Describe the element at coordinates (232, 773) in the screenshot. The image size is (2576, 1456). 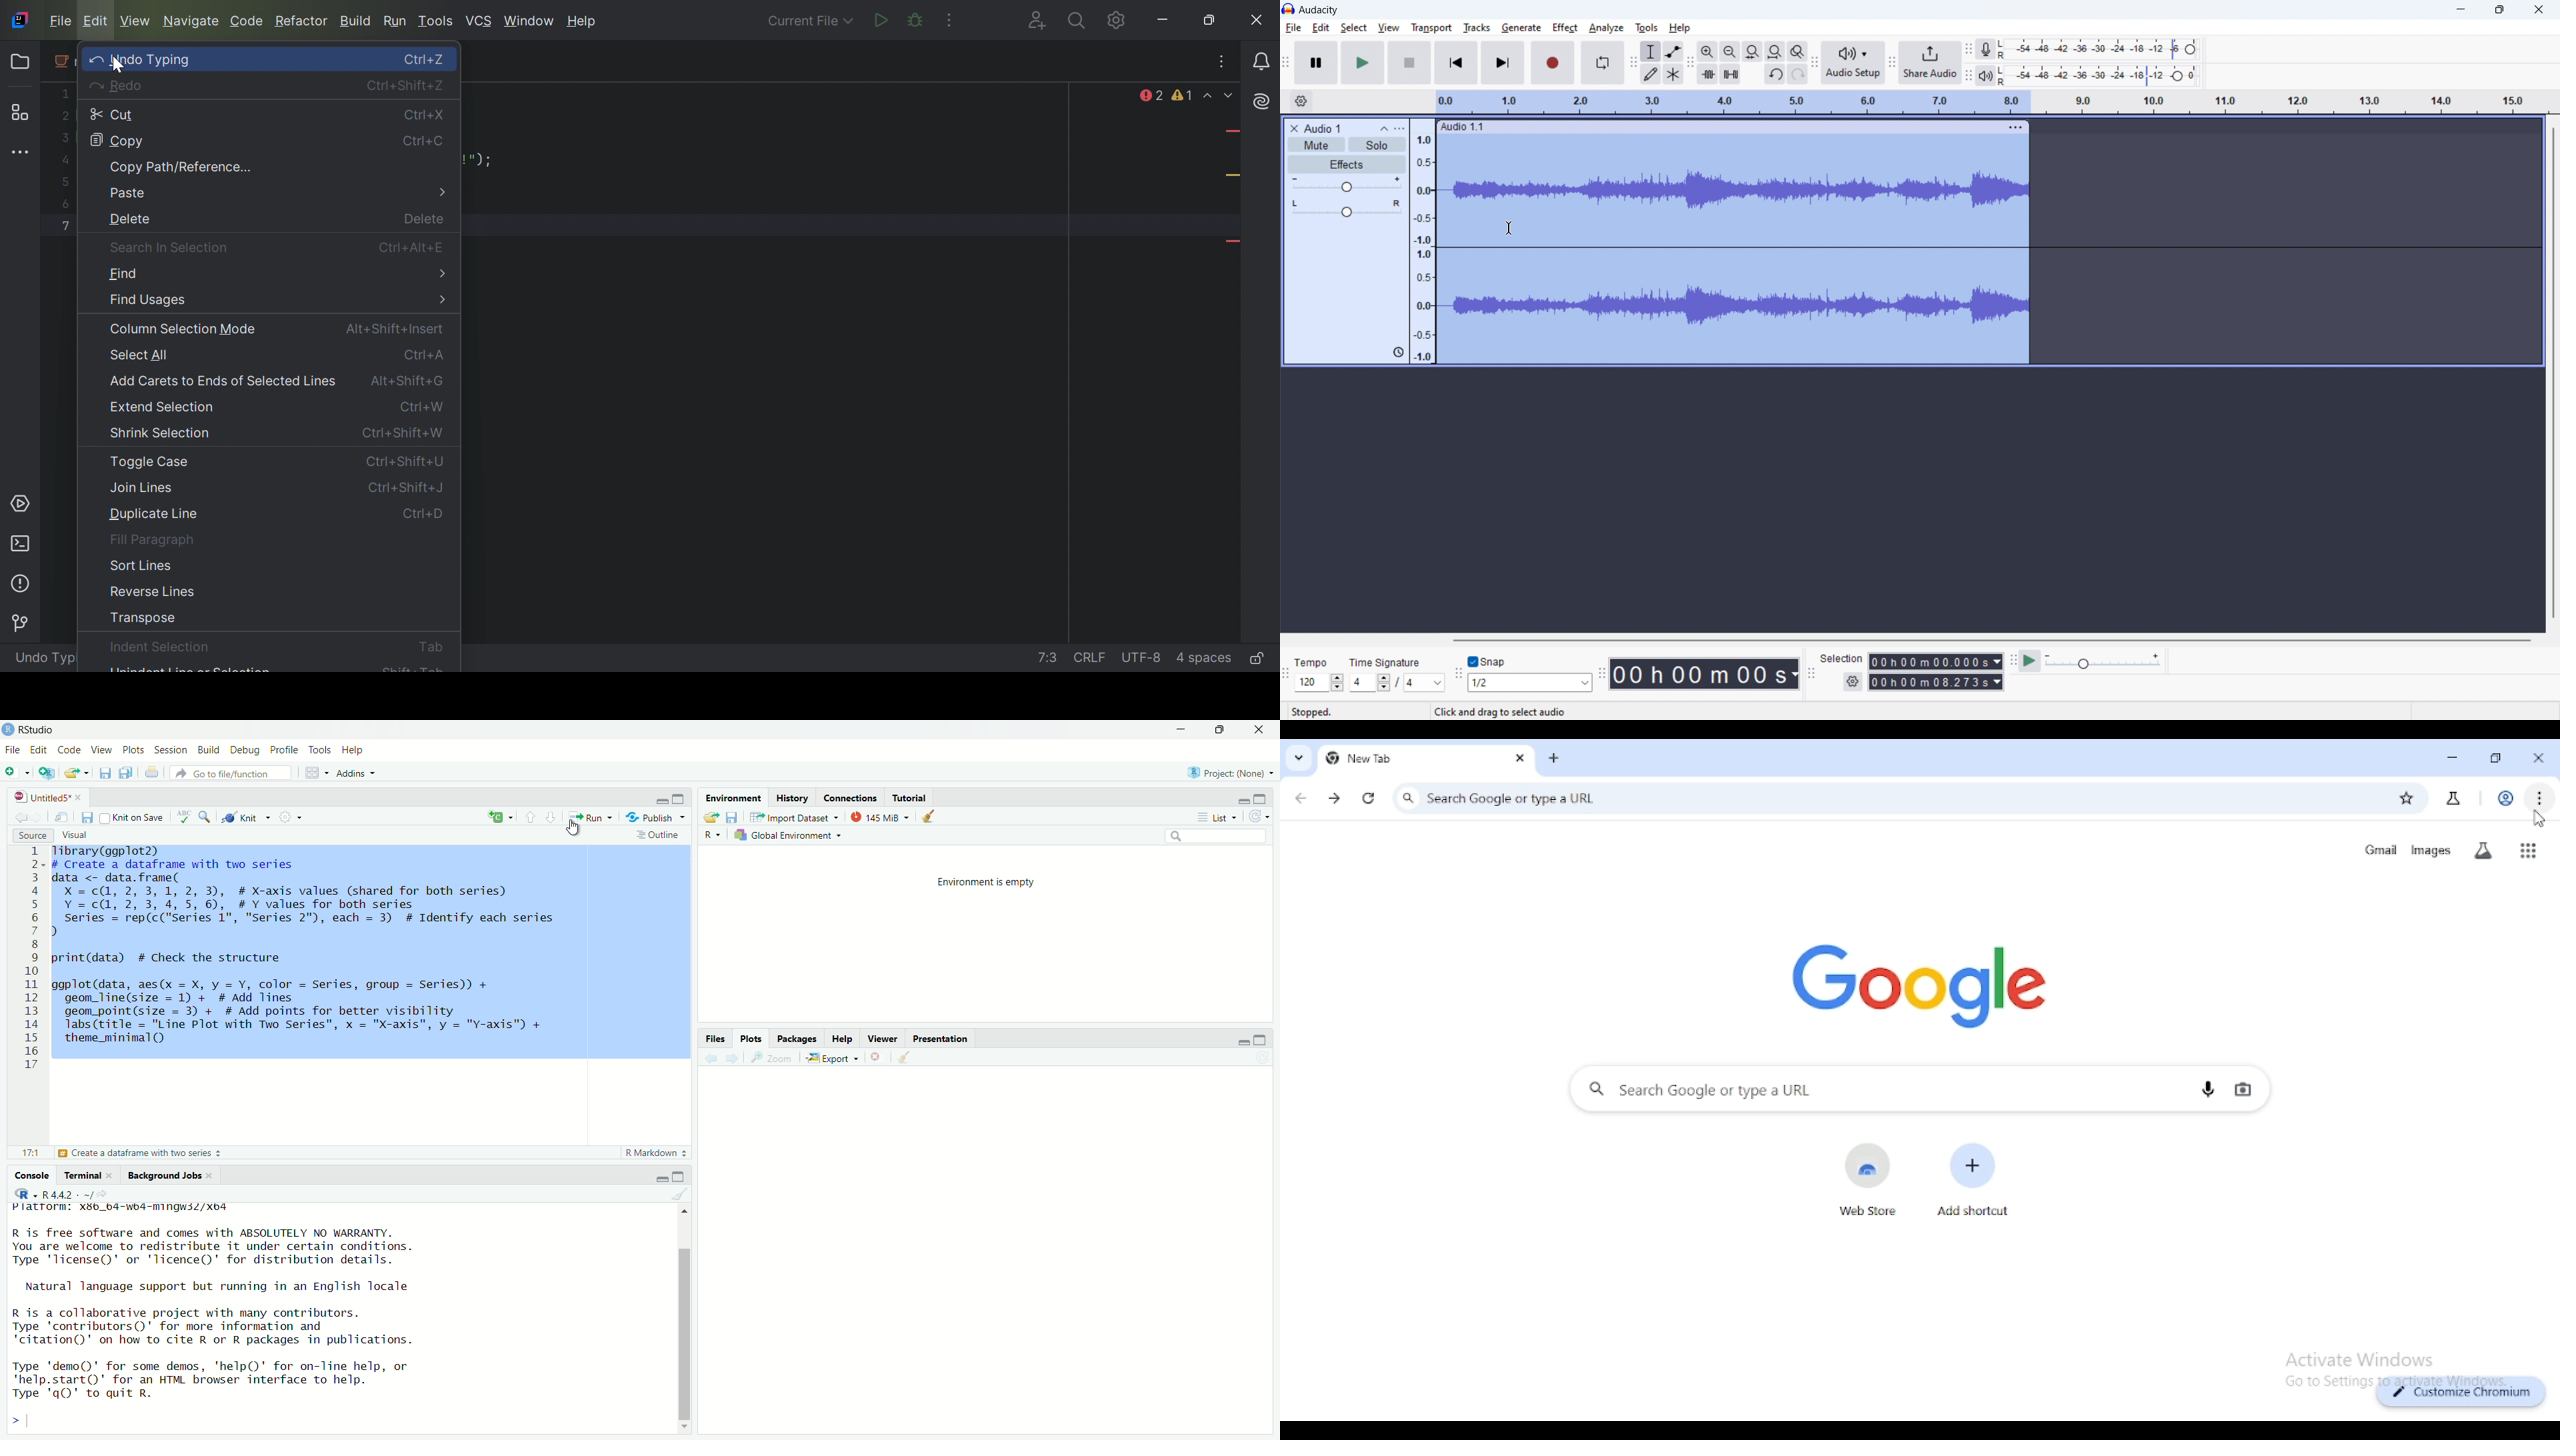
I see `Go to file function` at that location.